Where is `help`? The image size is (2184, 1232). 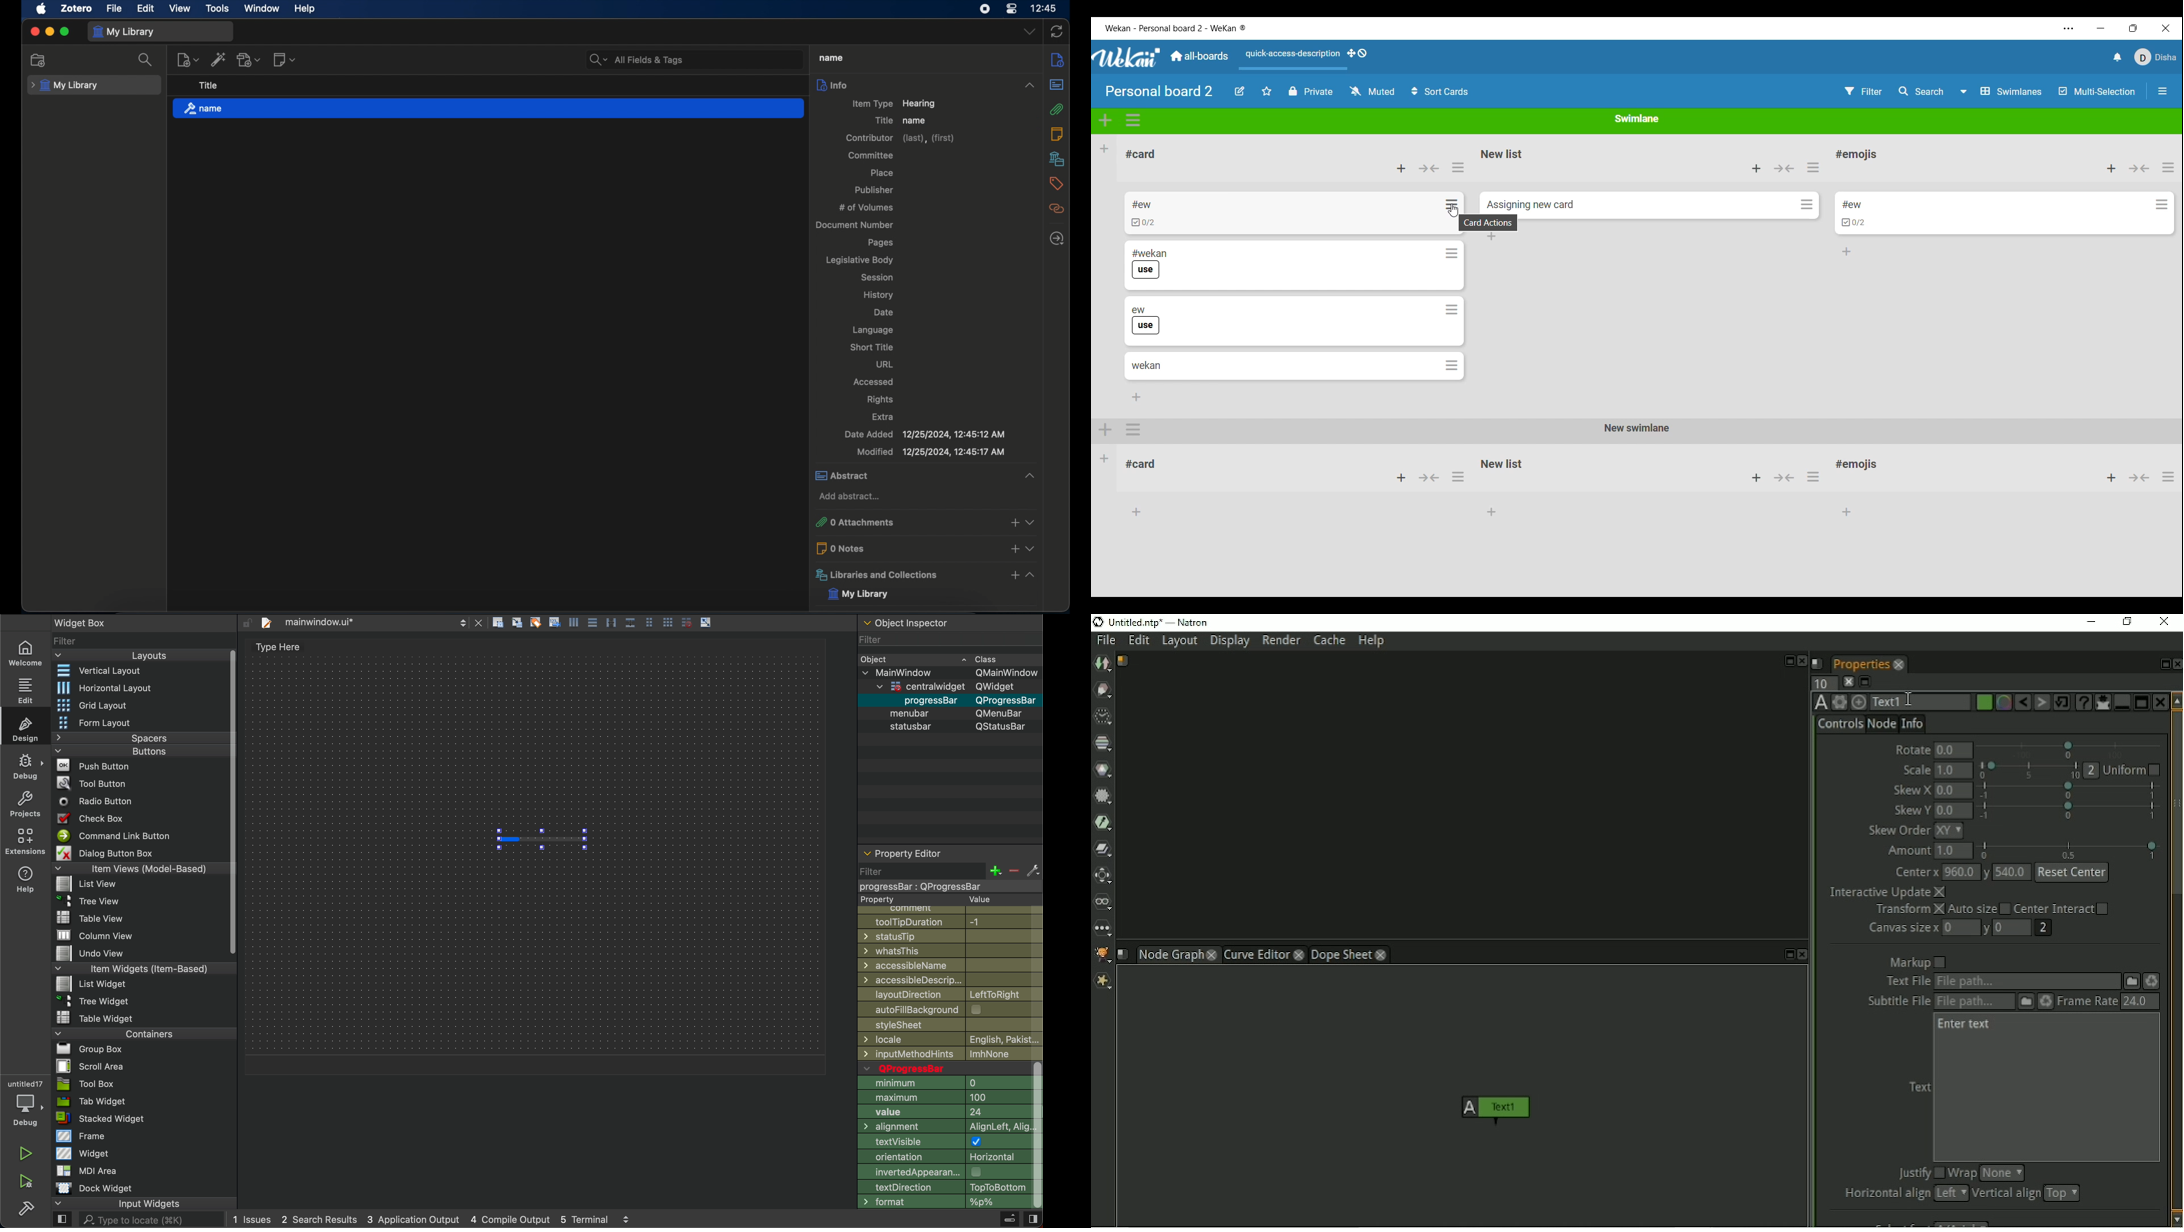 help is located at coordinates (306, 9).